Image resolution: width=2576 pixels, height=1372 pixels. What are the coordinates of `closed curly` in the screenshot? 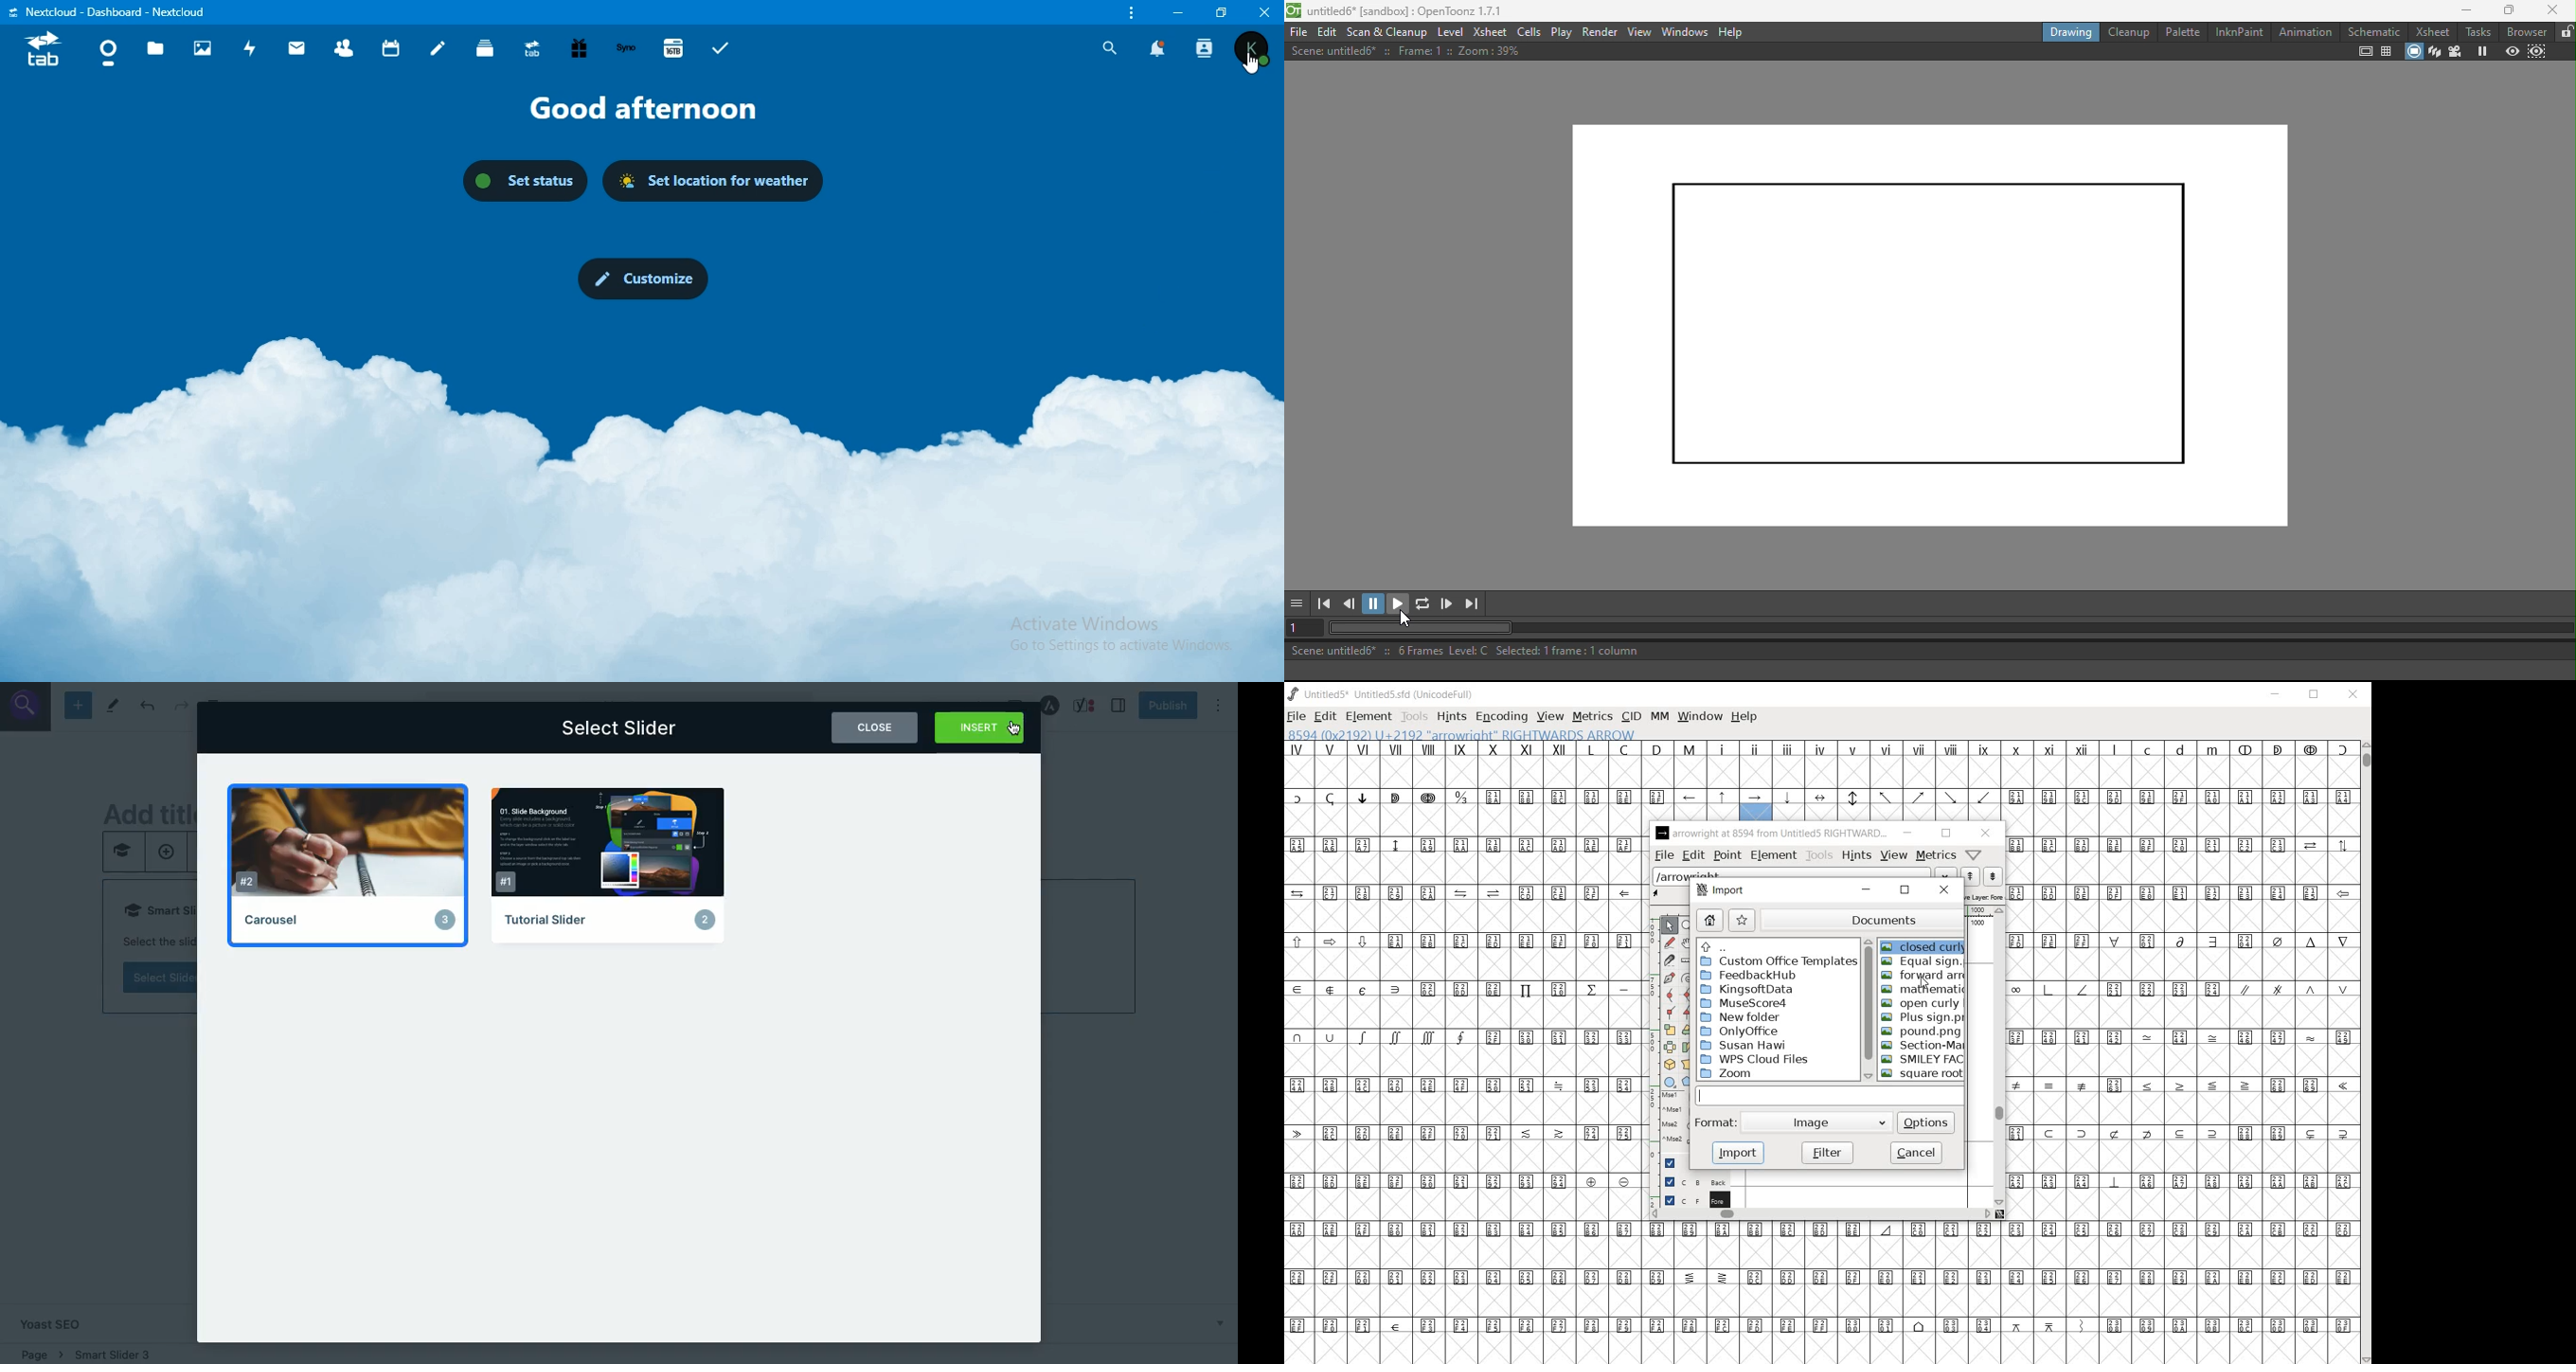 It's located at (1923, 944).